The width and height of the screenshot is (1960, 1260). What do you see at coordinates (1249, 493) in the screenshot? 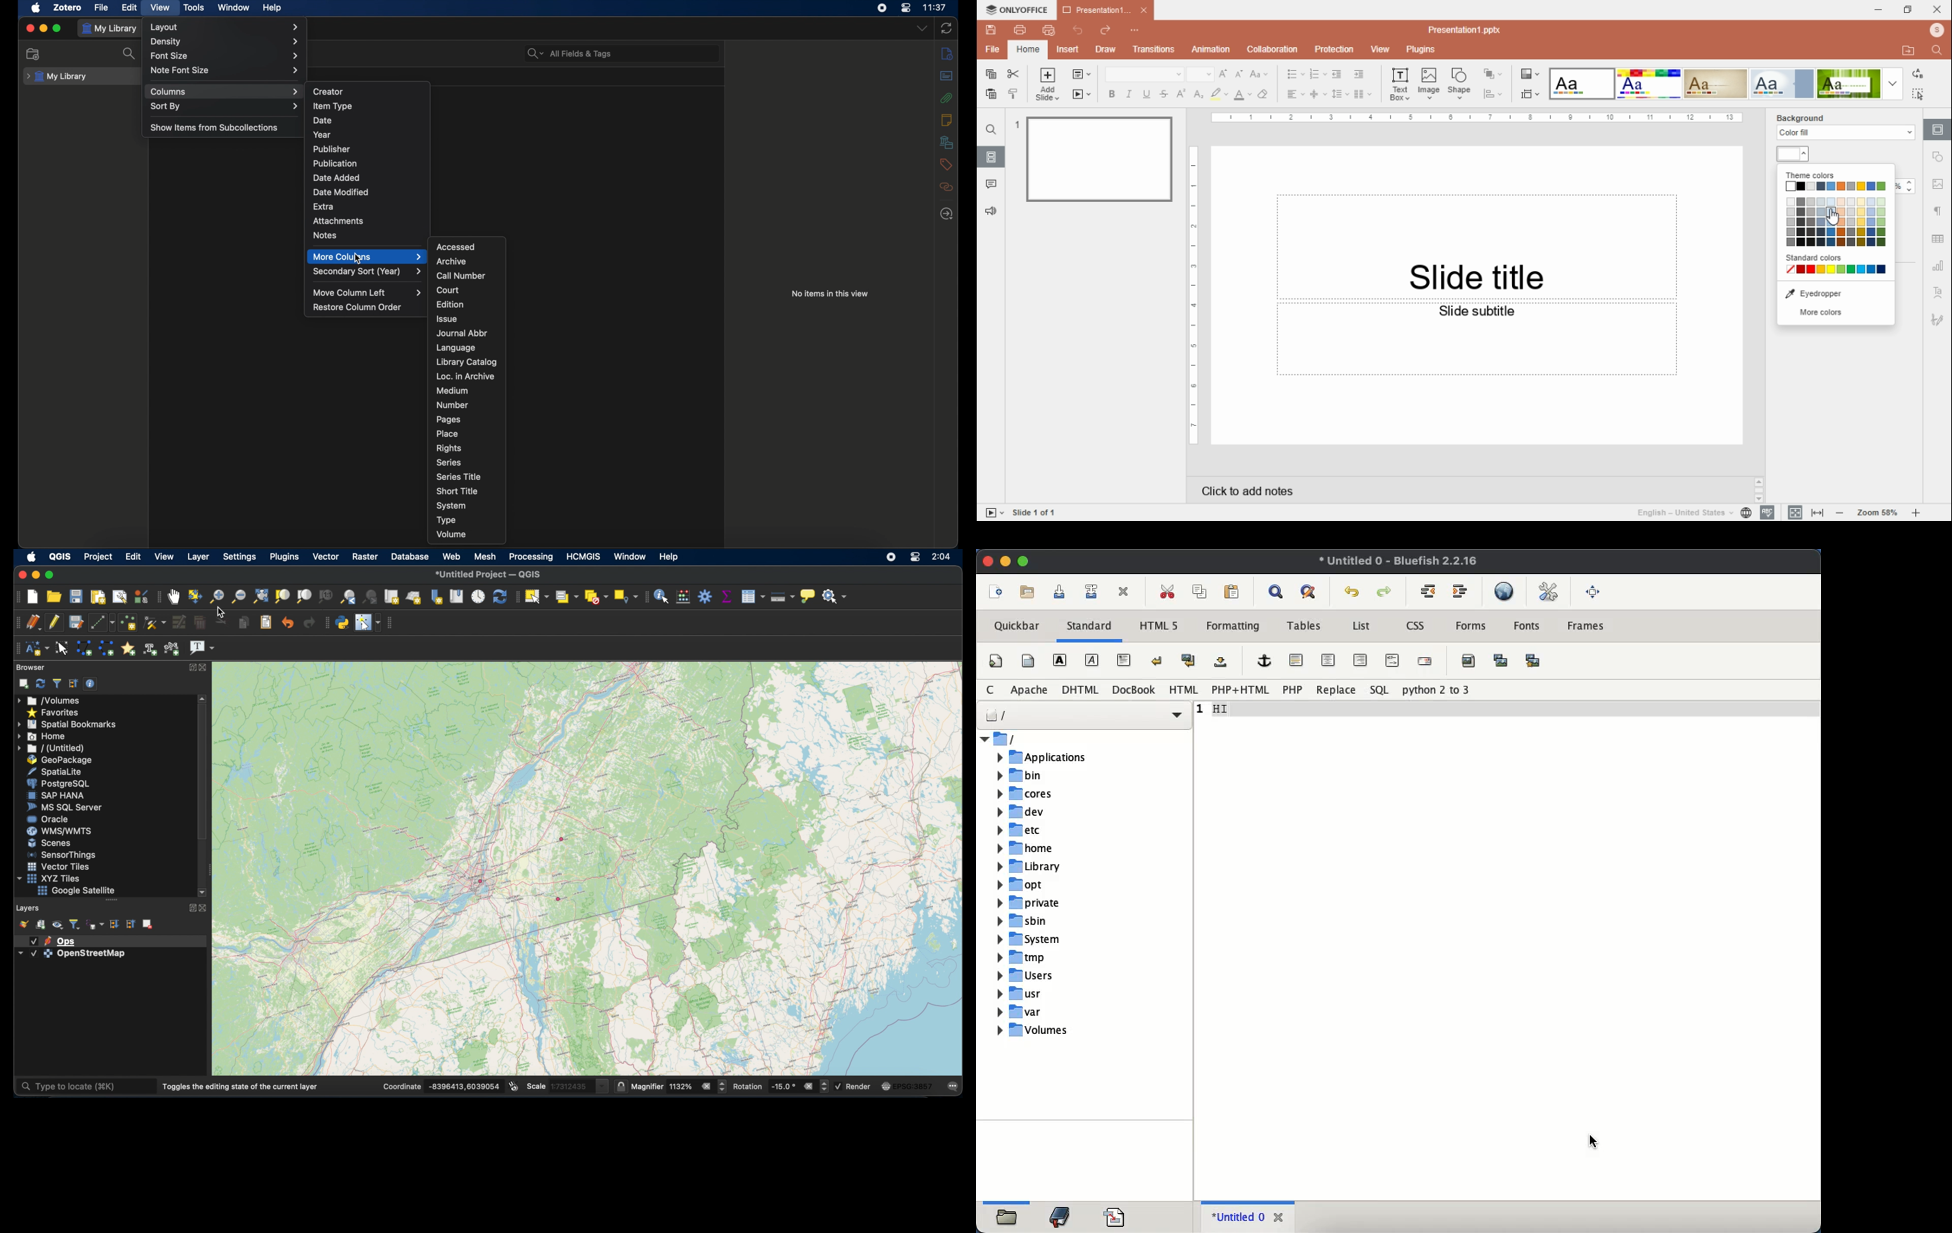
I see `click to add notes` at bounding box center [1249, 493].